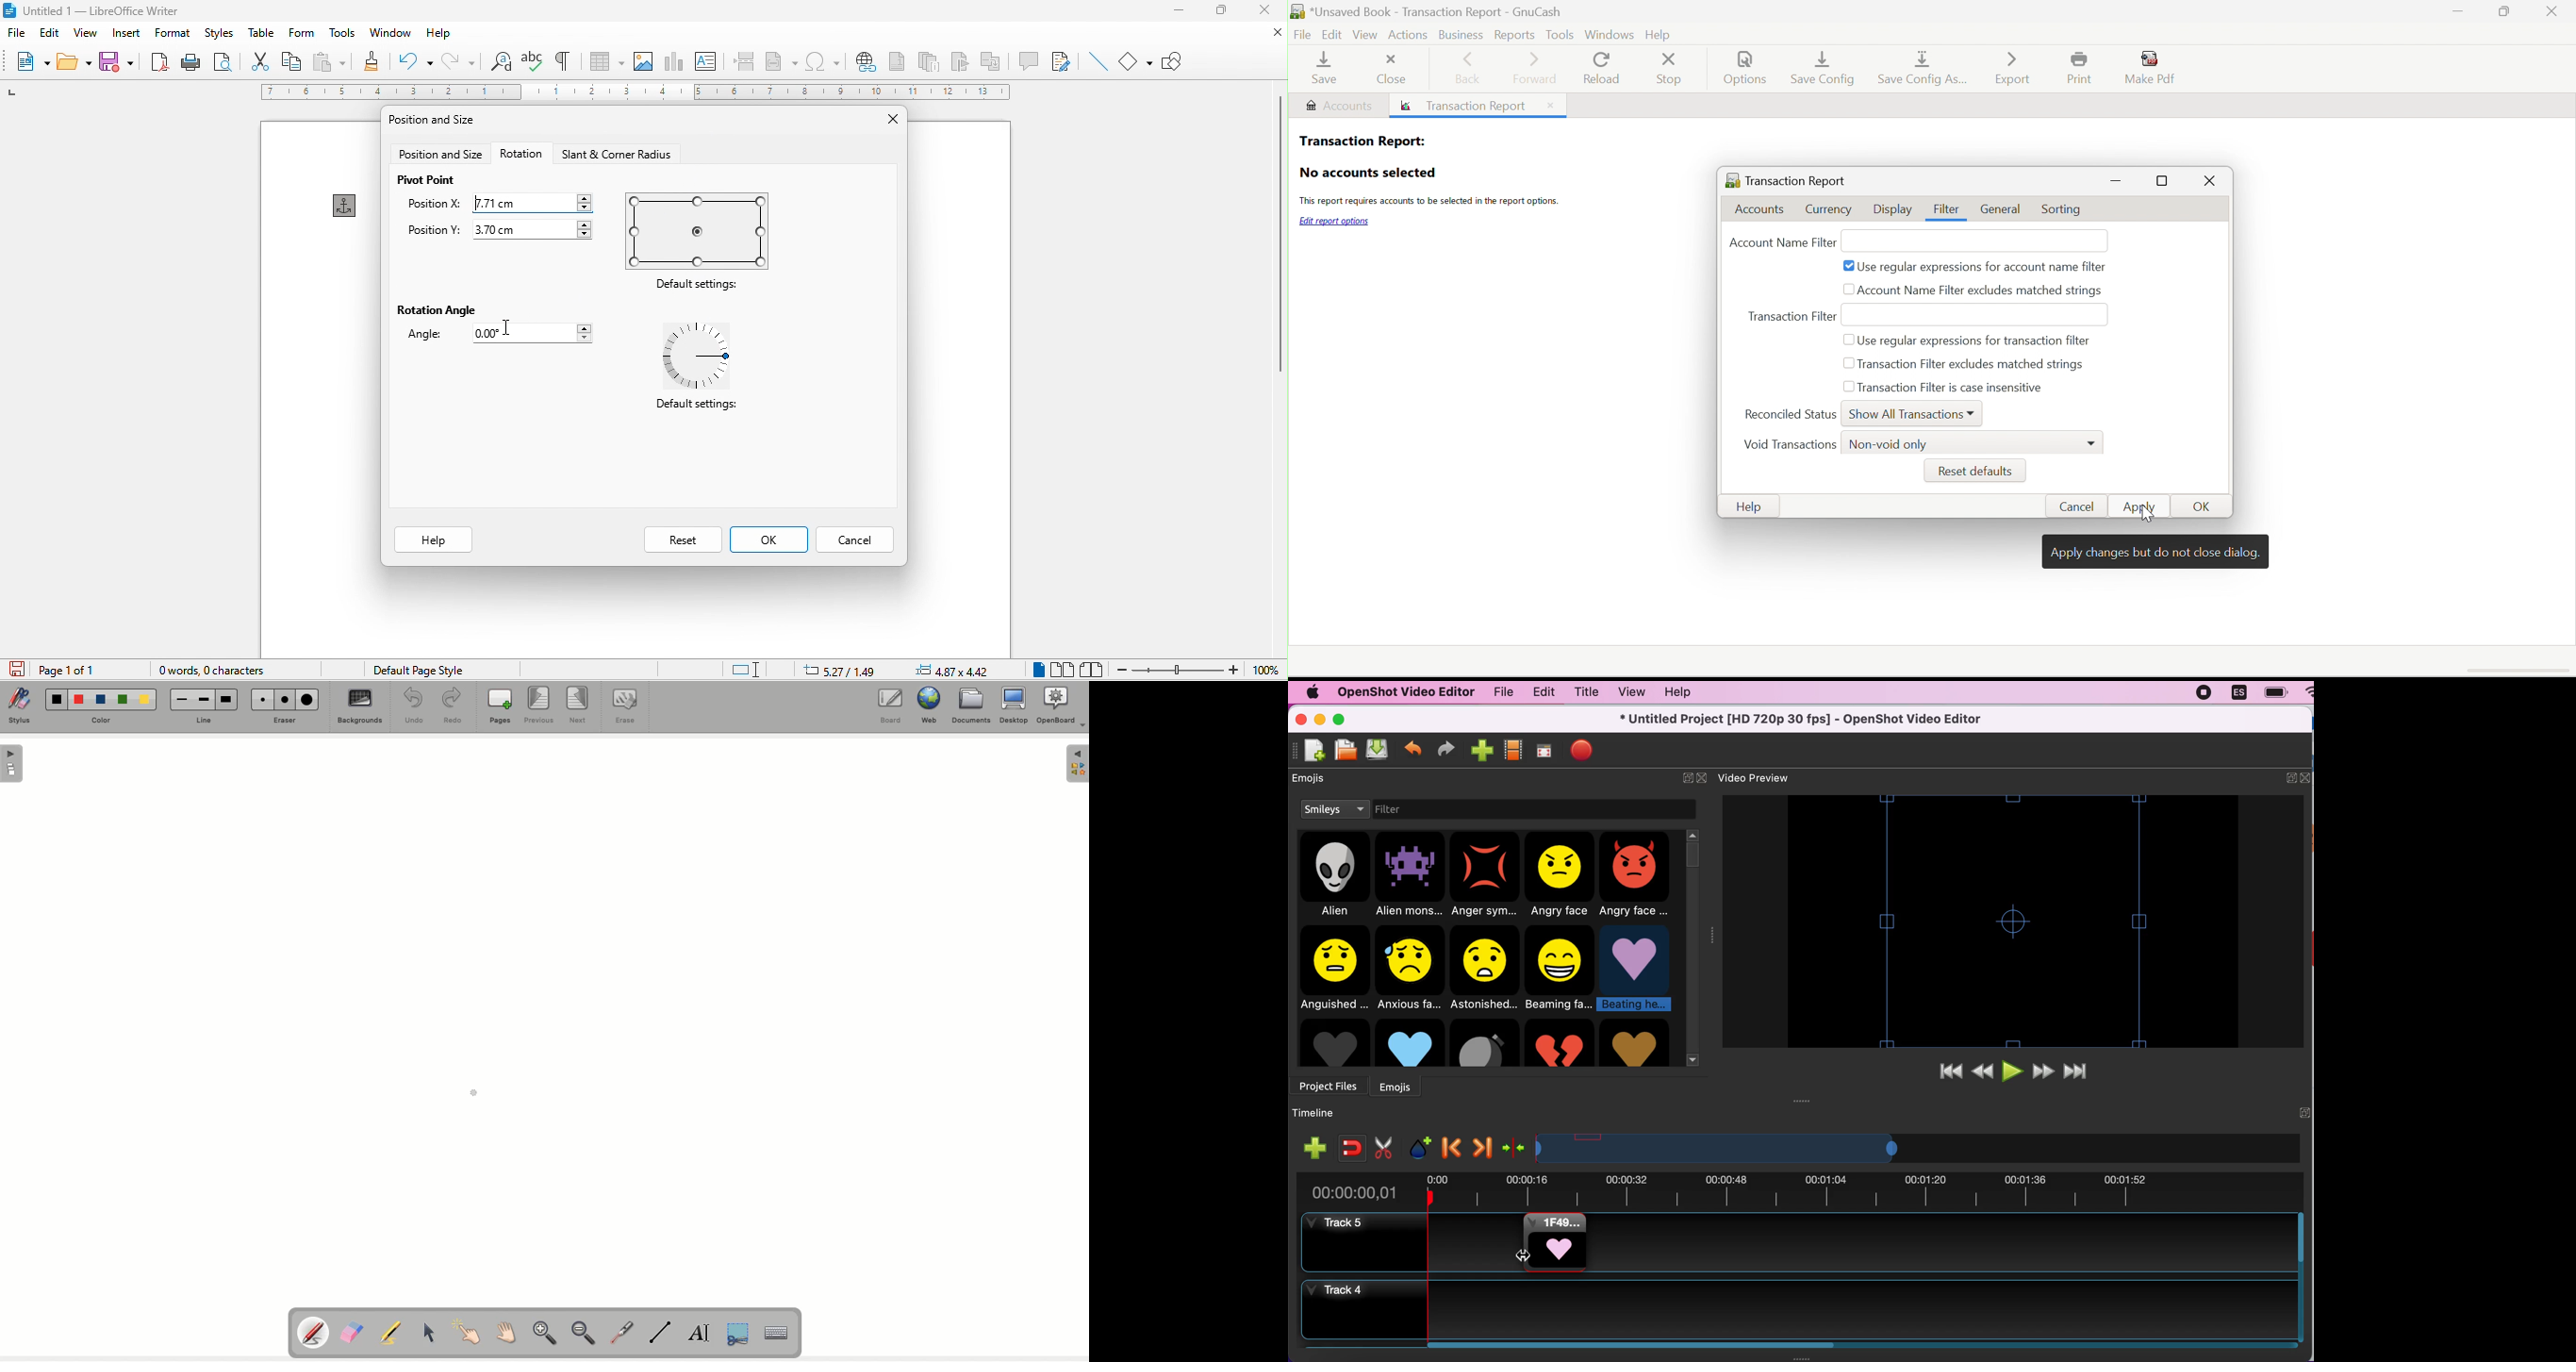 Image resolution: width=2576 pixels, height=1372 pixels. What do you see at coordinates (1391, 68) in the screenshot?
I see `Close` at bounding box center [1391, 68].